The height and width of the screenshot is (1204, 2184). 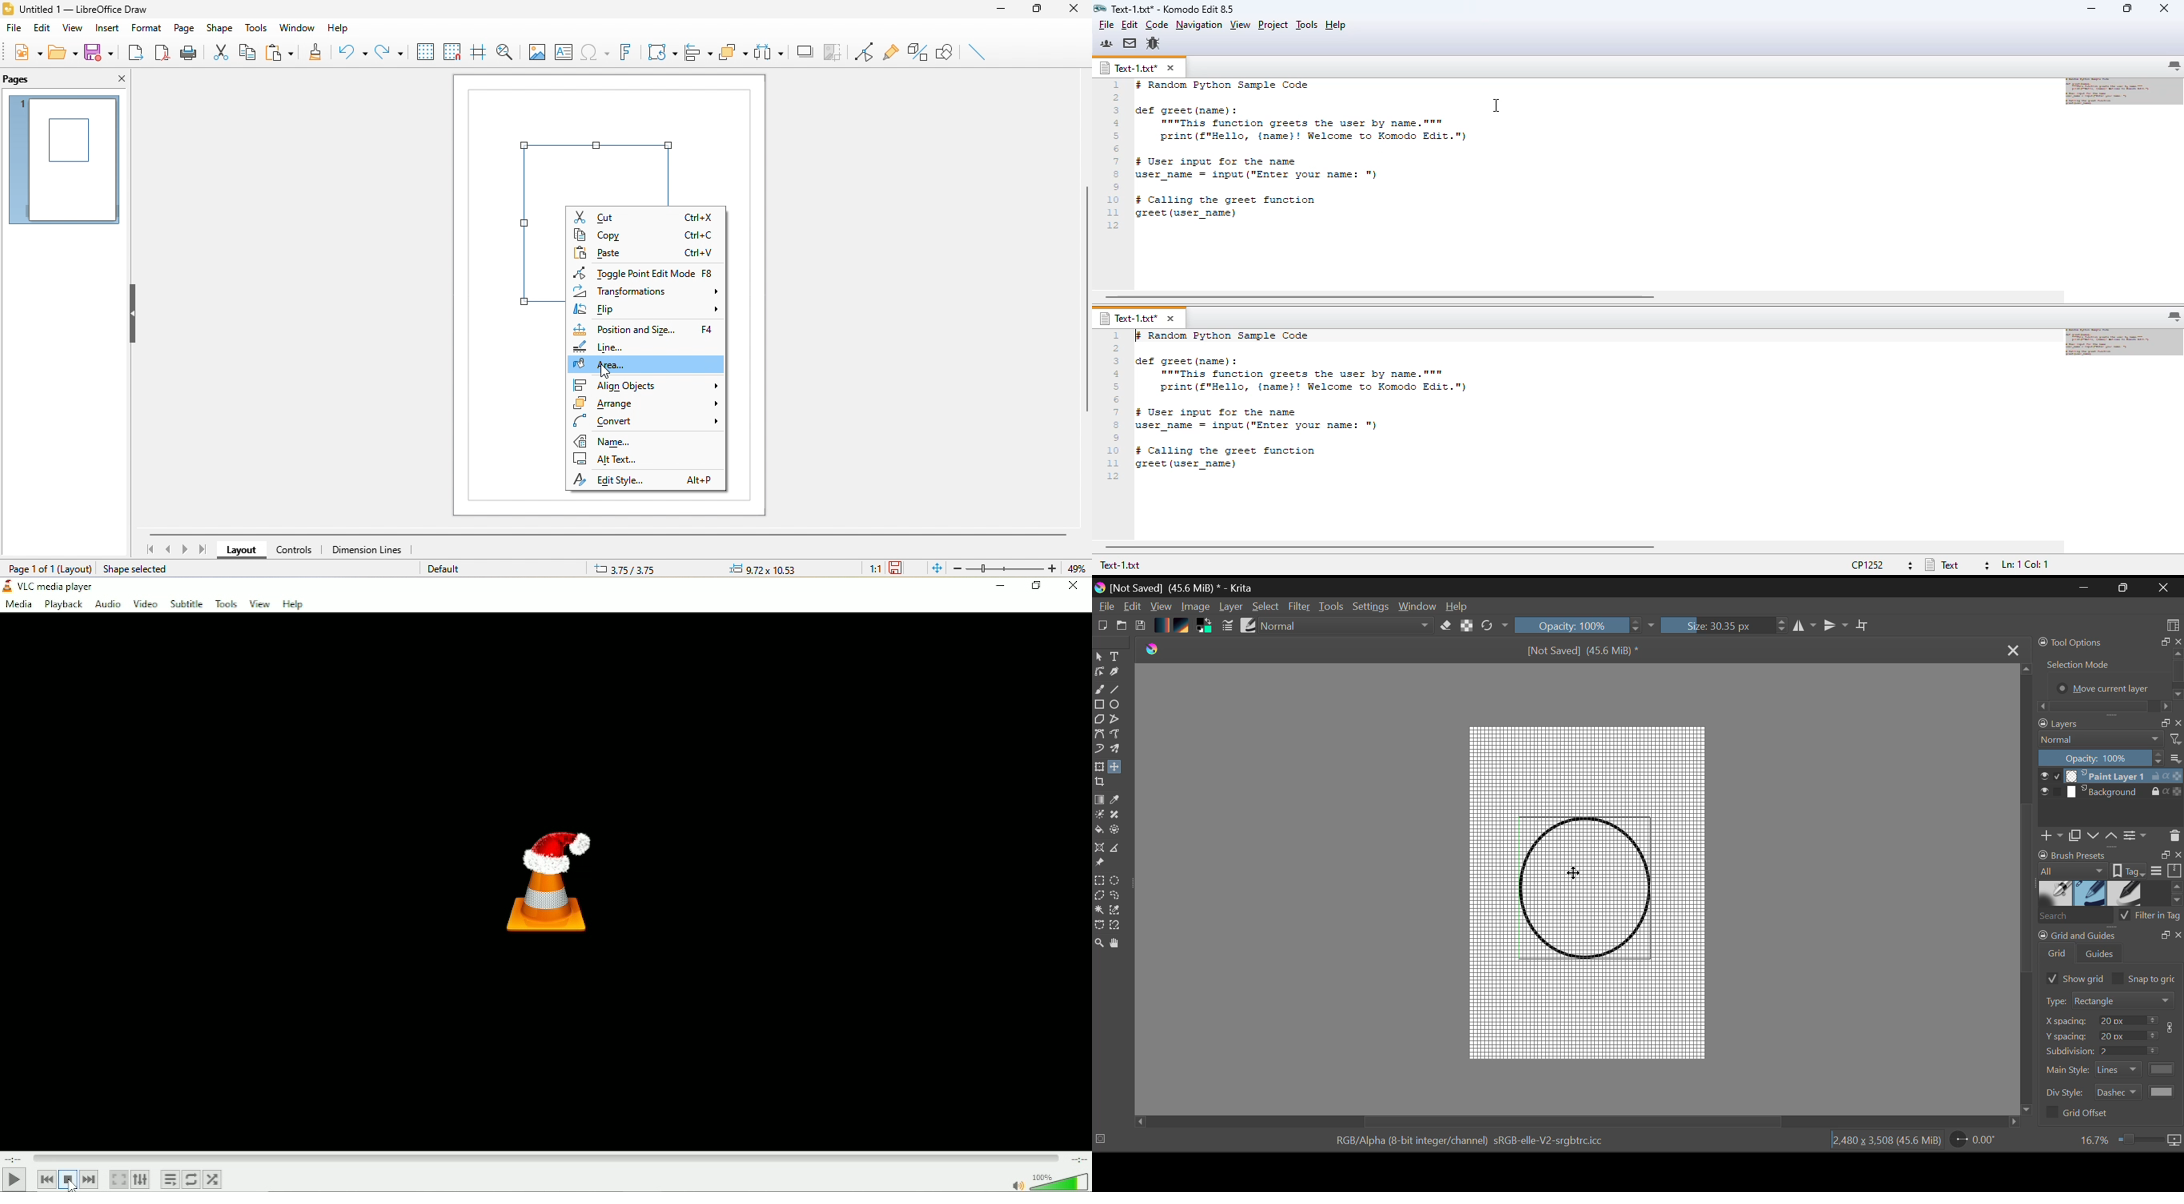 What do you see at coordinates (143, 568) in the screenshot?
I see `shape selected` at bounding box center [143, 568].